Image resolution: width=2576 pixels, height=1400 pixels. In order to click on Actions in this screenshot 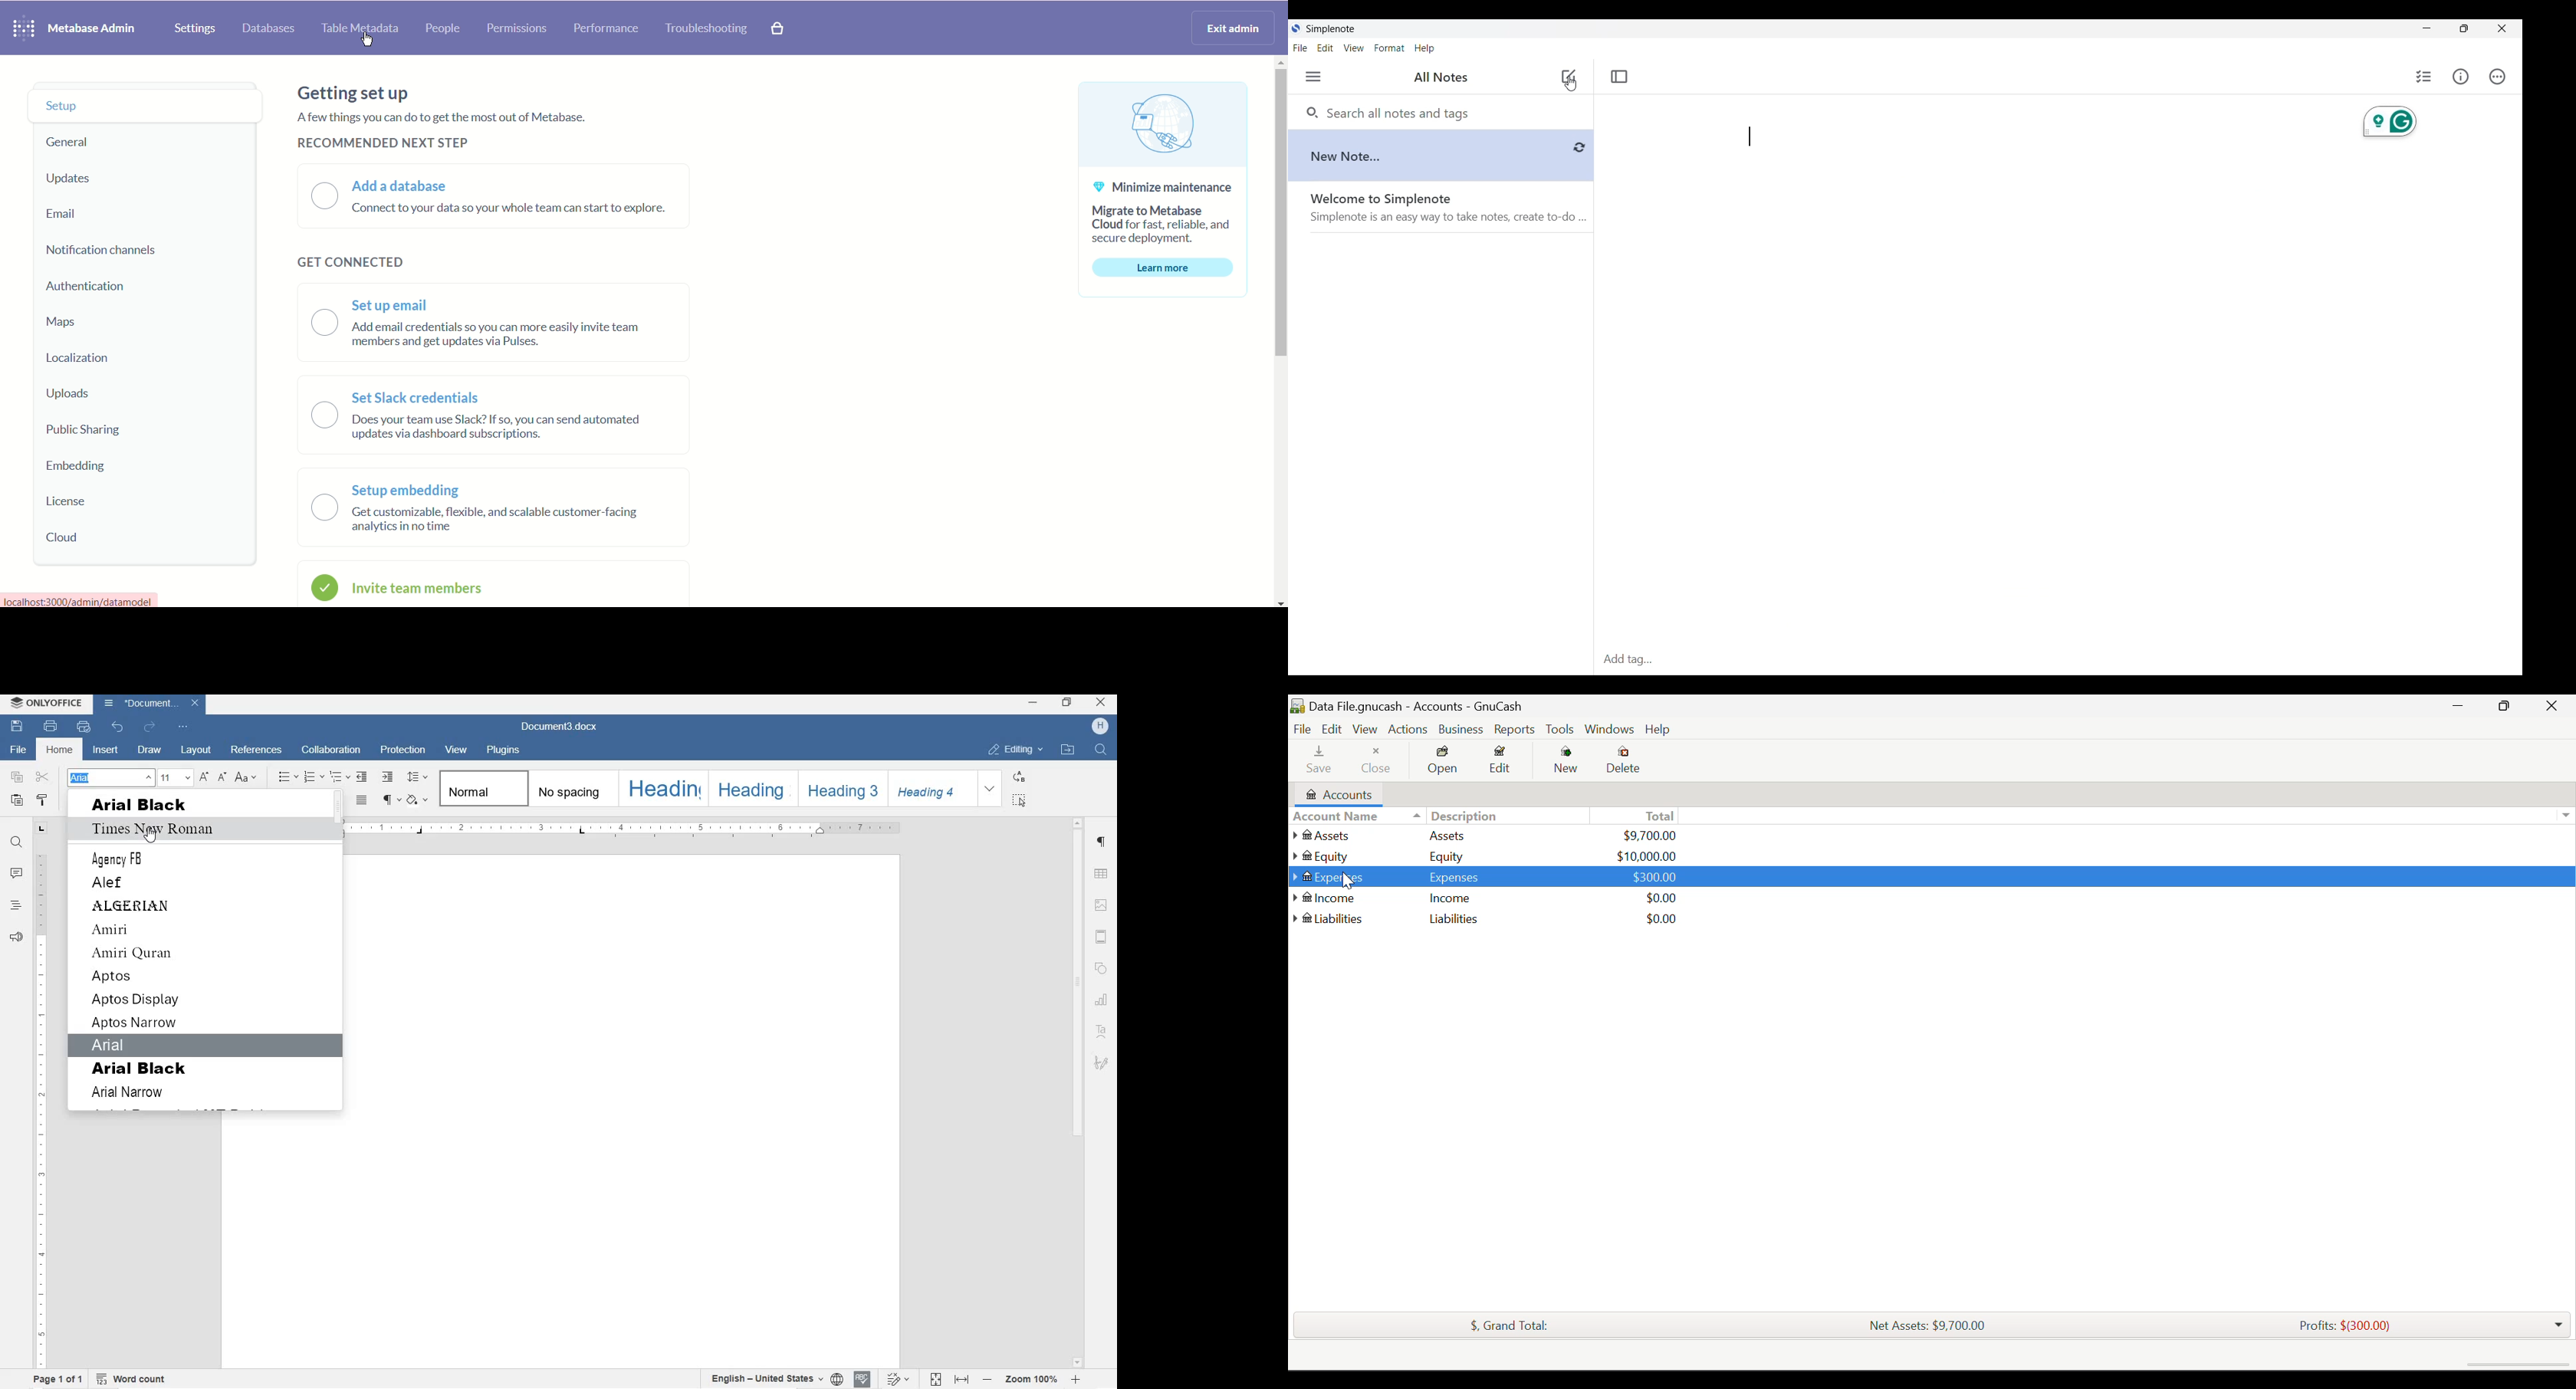, I will do `click(2498, 77)`.